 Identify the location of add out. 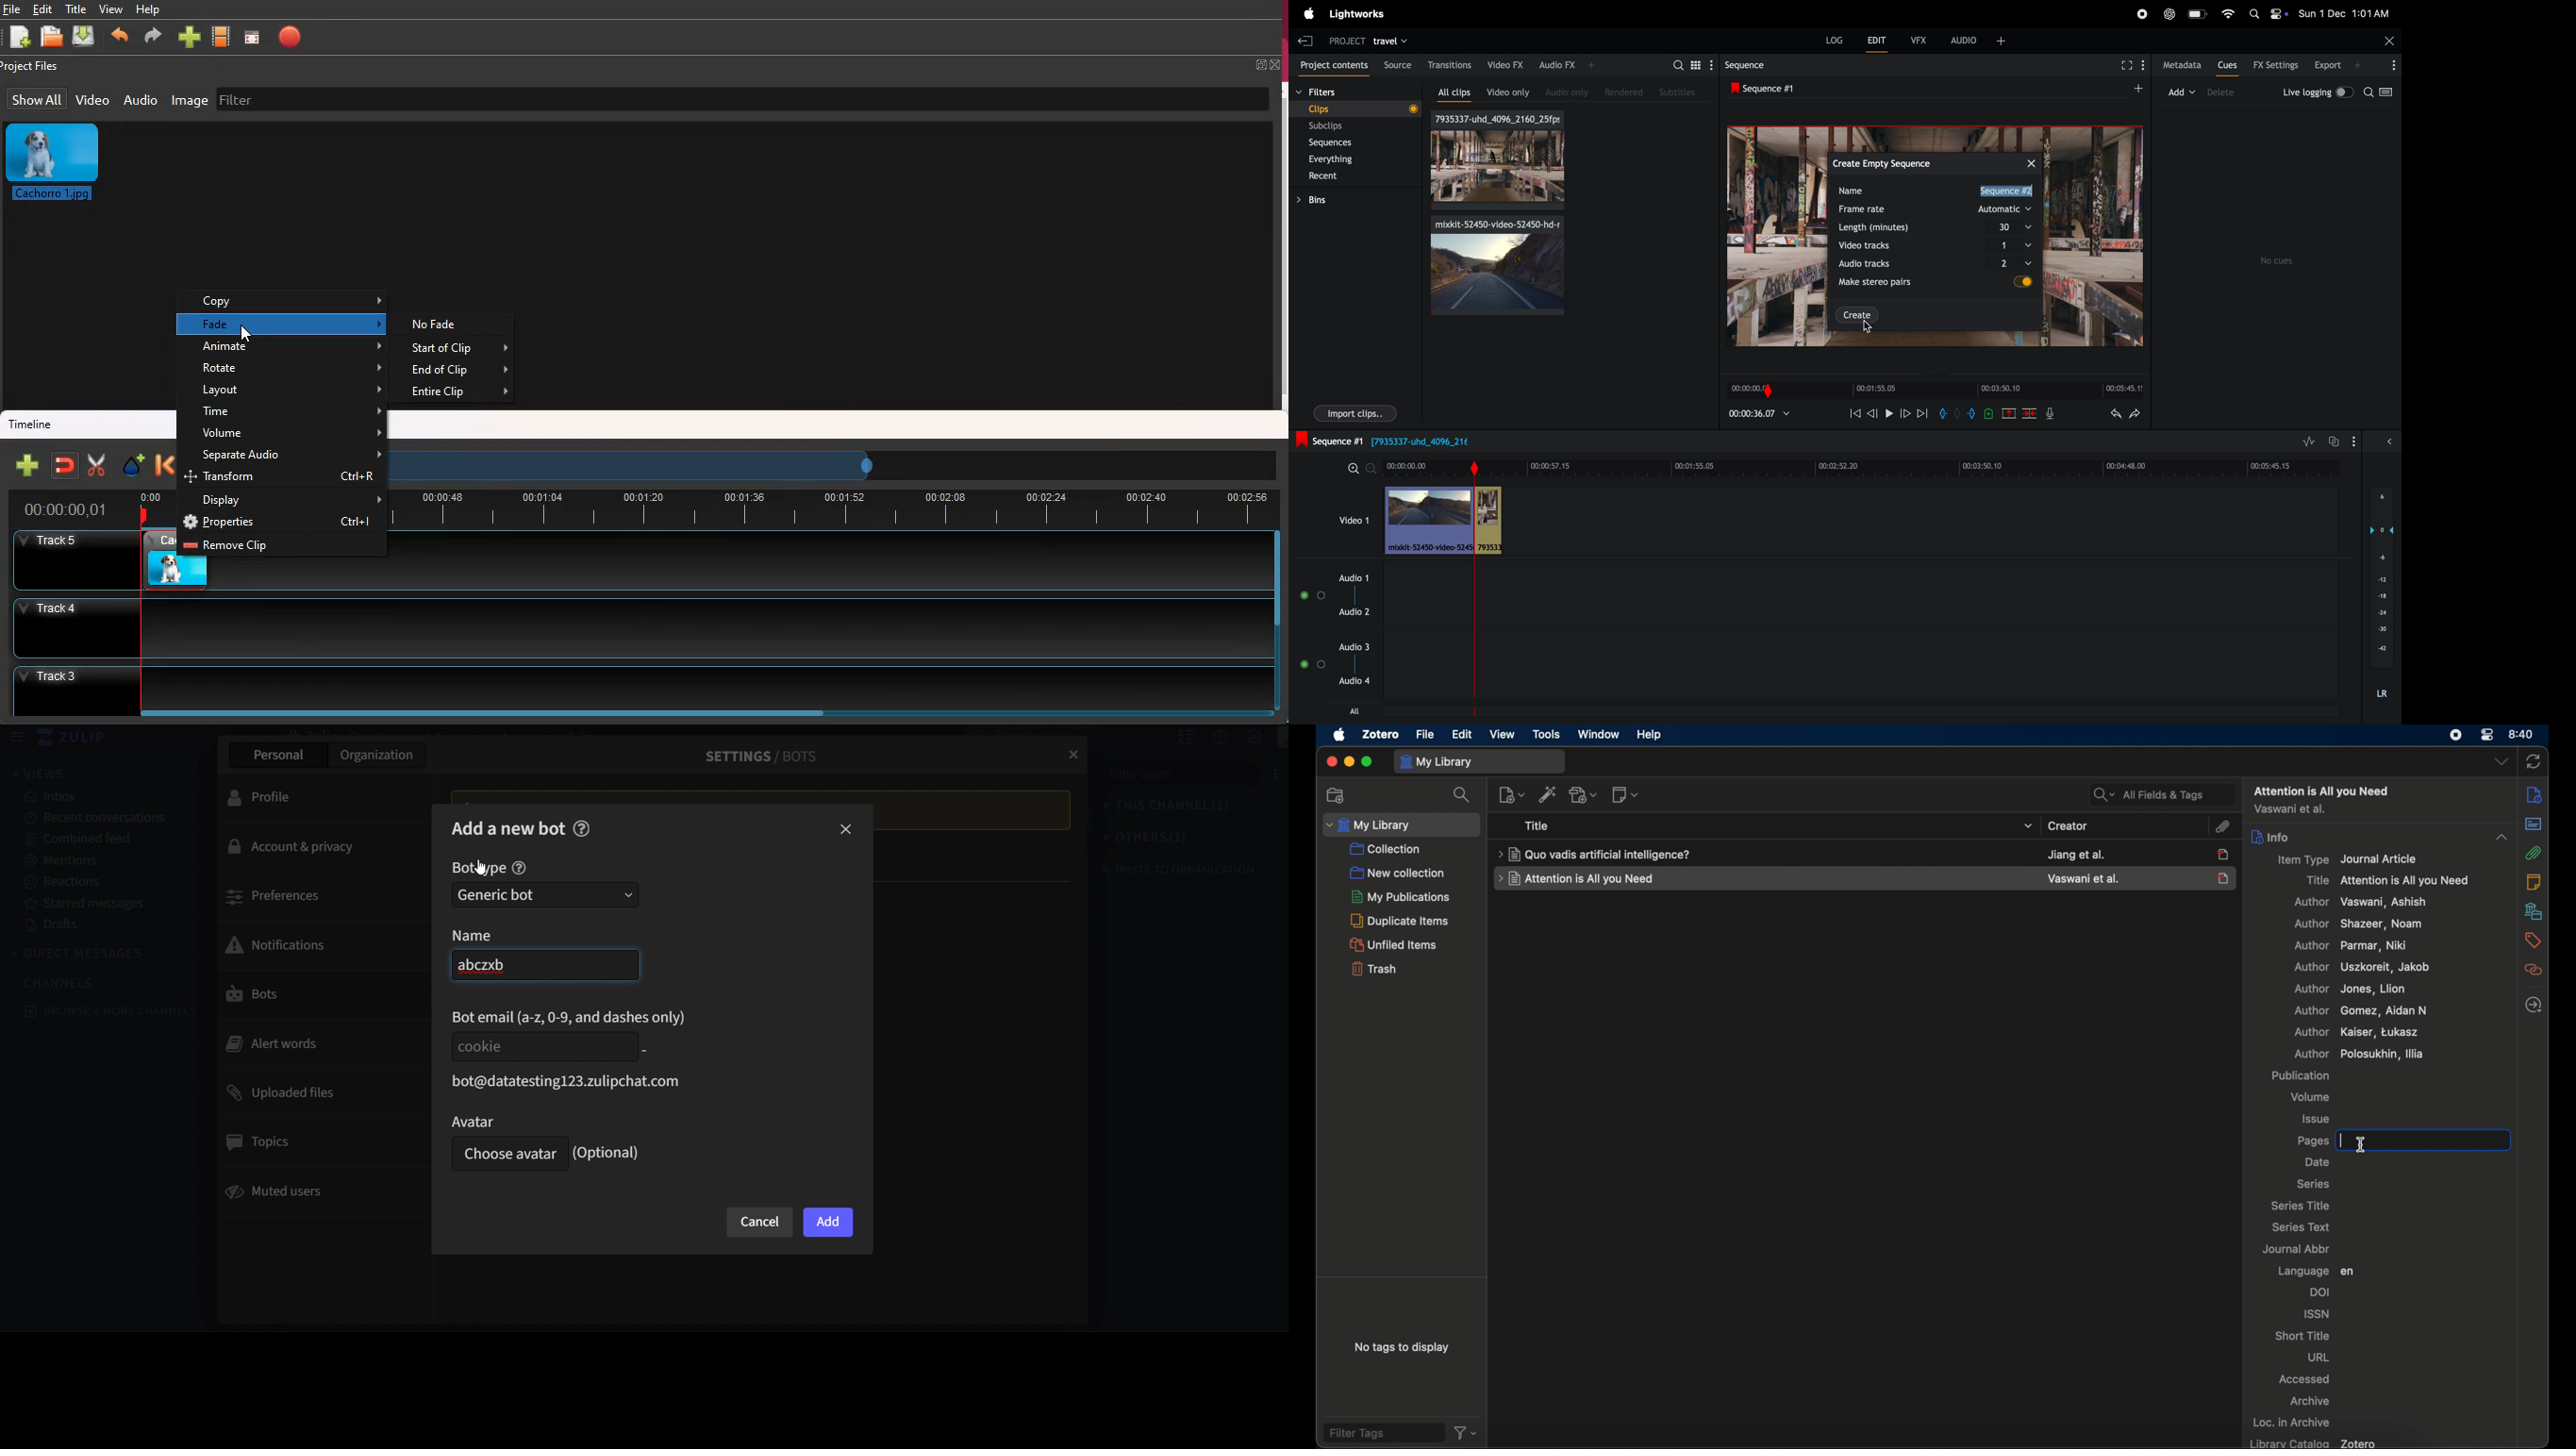
(1972, 413).